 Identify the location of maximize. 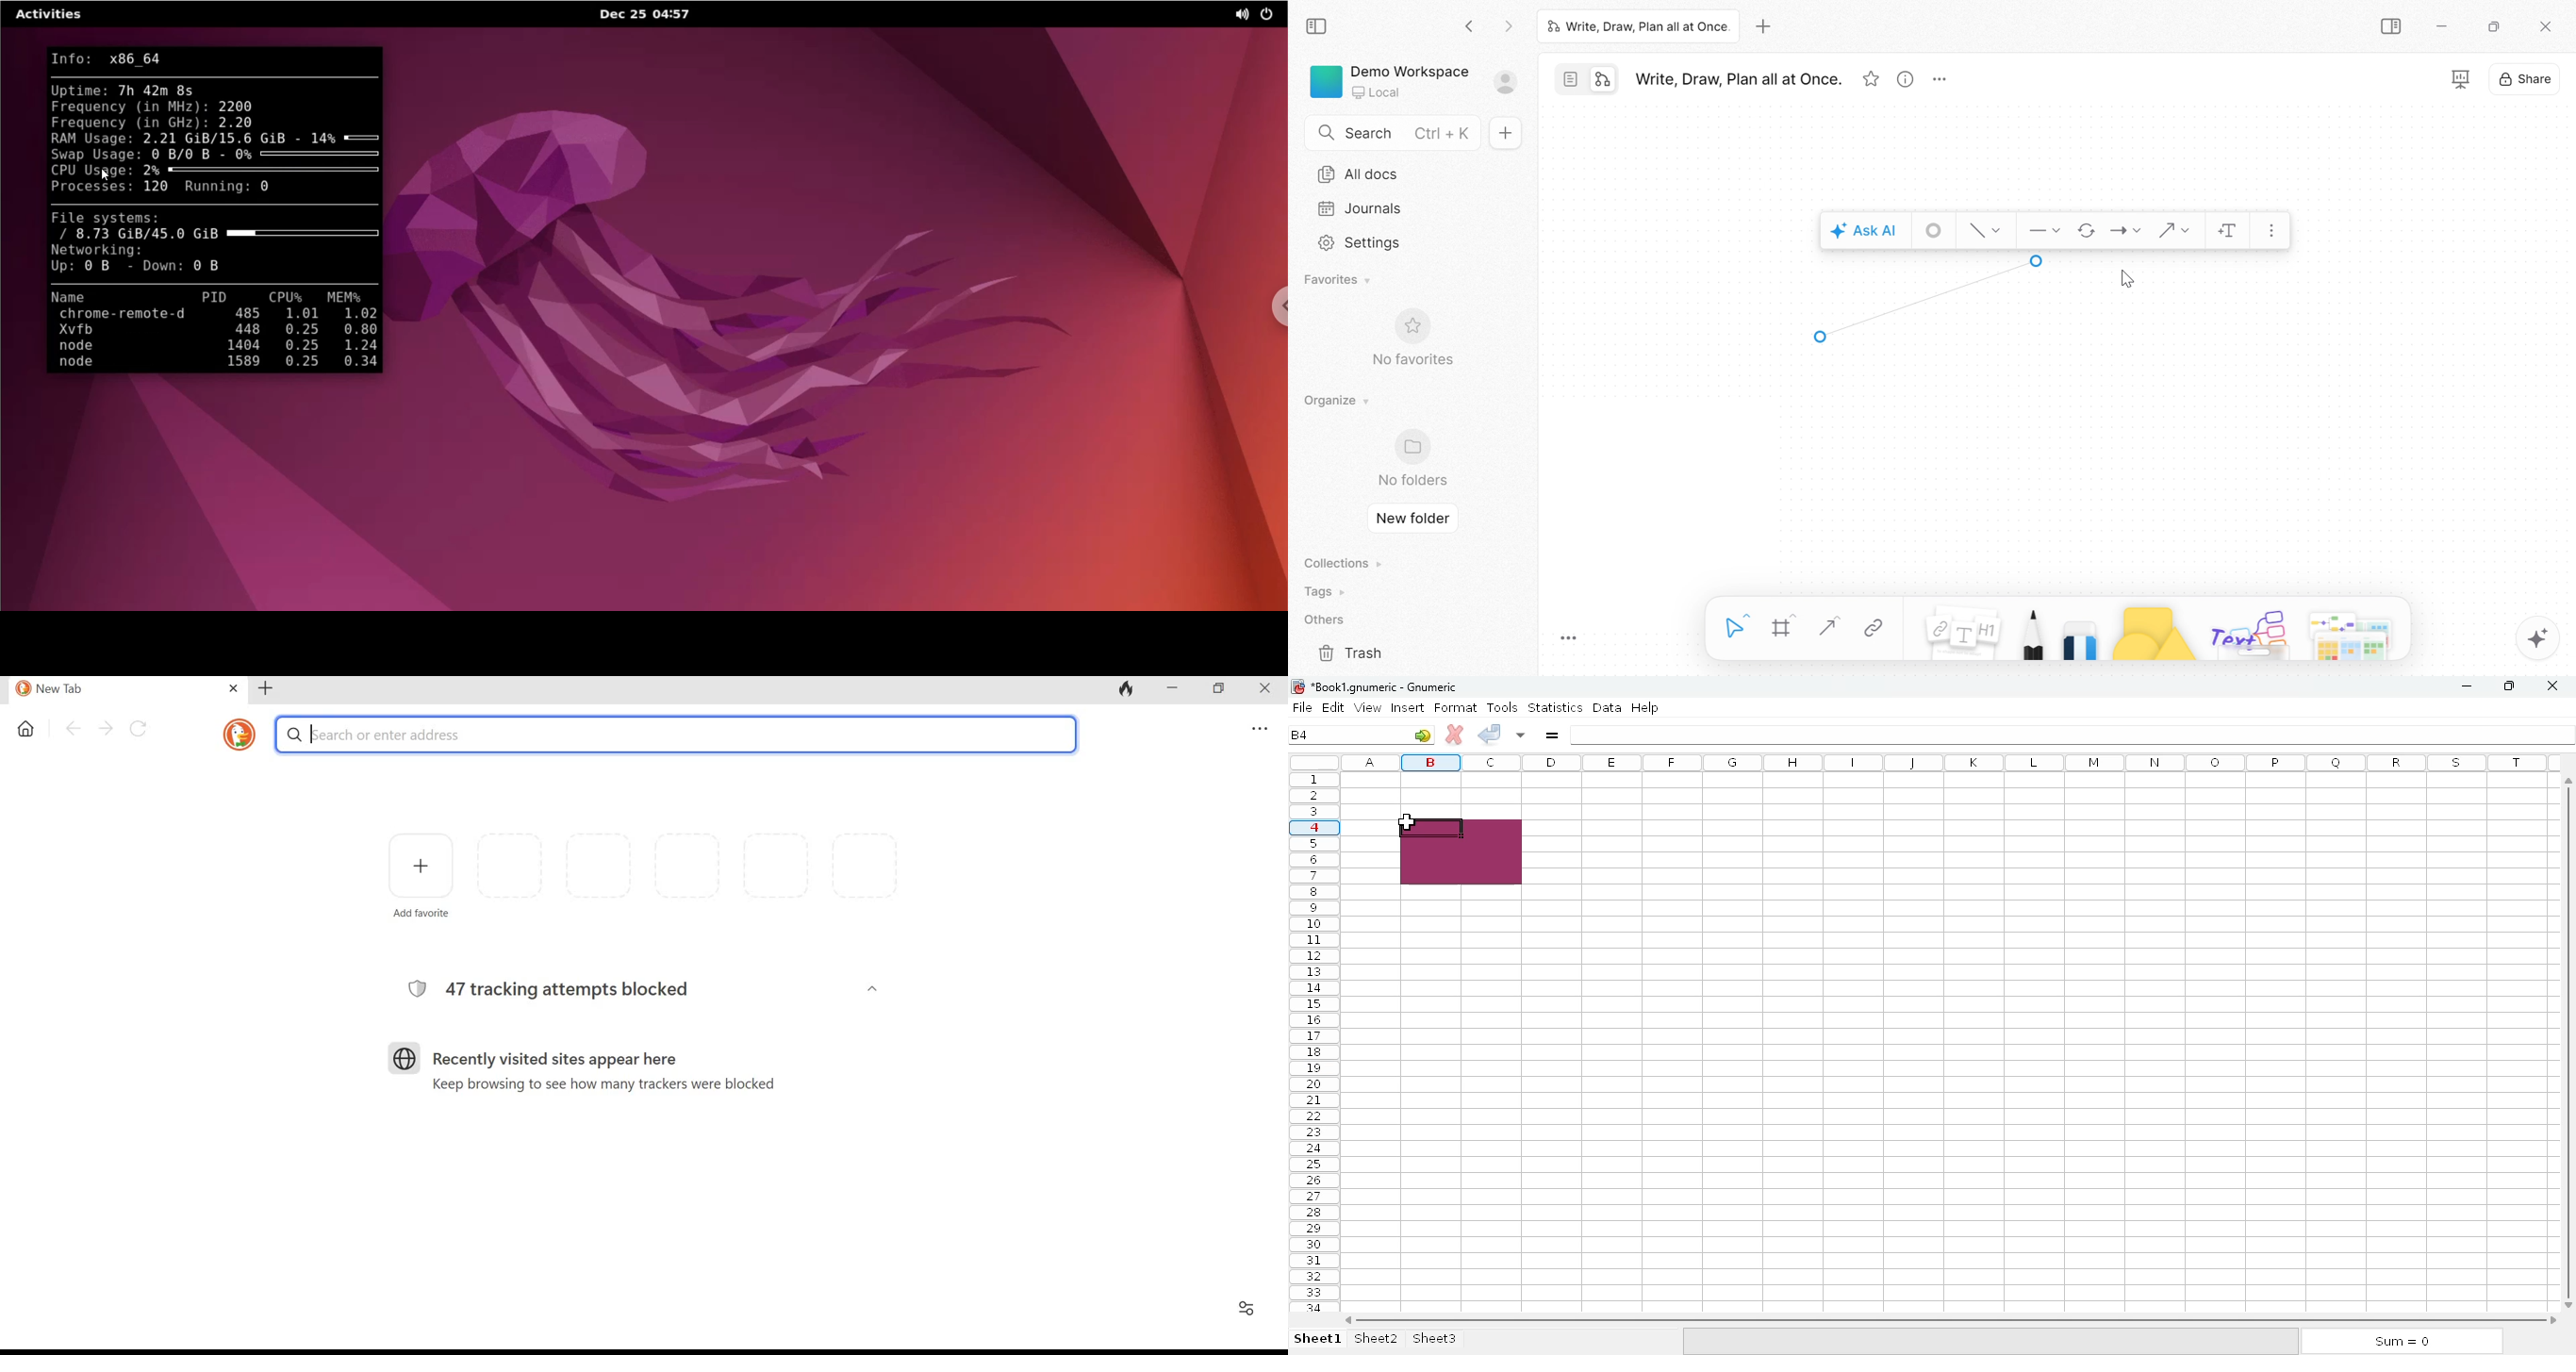
(2507, 686).